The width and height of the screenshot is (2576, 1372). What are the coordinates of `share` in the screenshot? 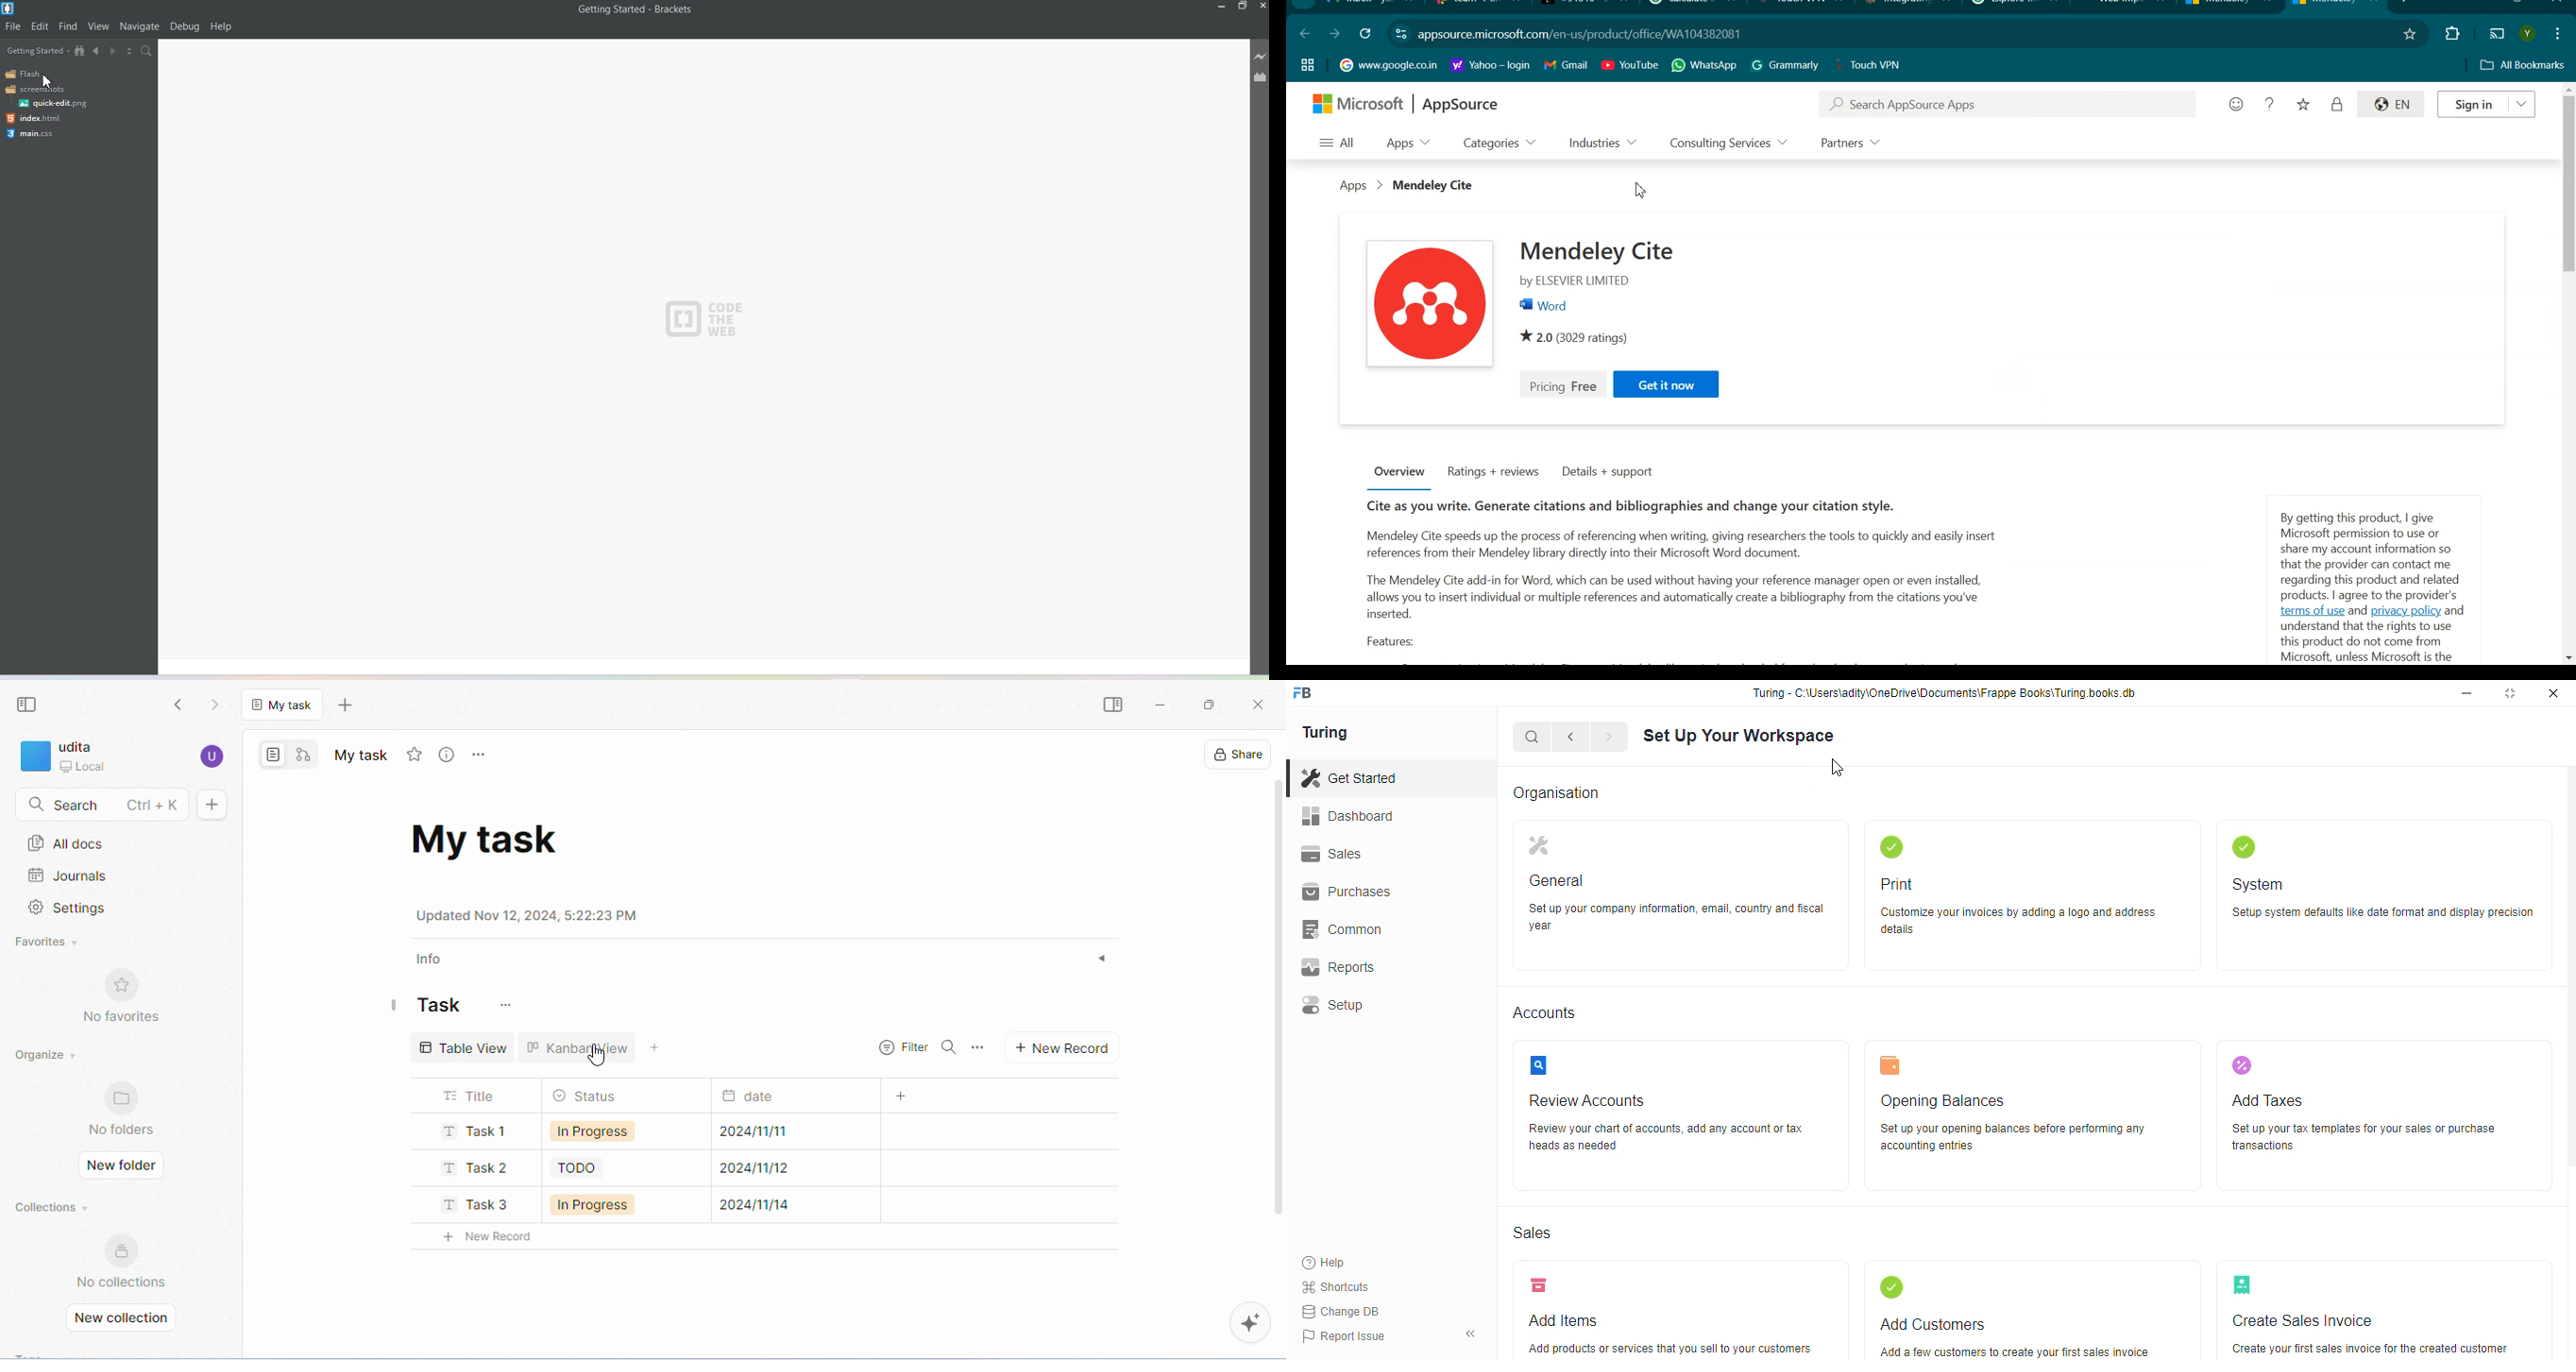 It's located at (1236, 753).